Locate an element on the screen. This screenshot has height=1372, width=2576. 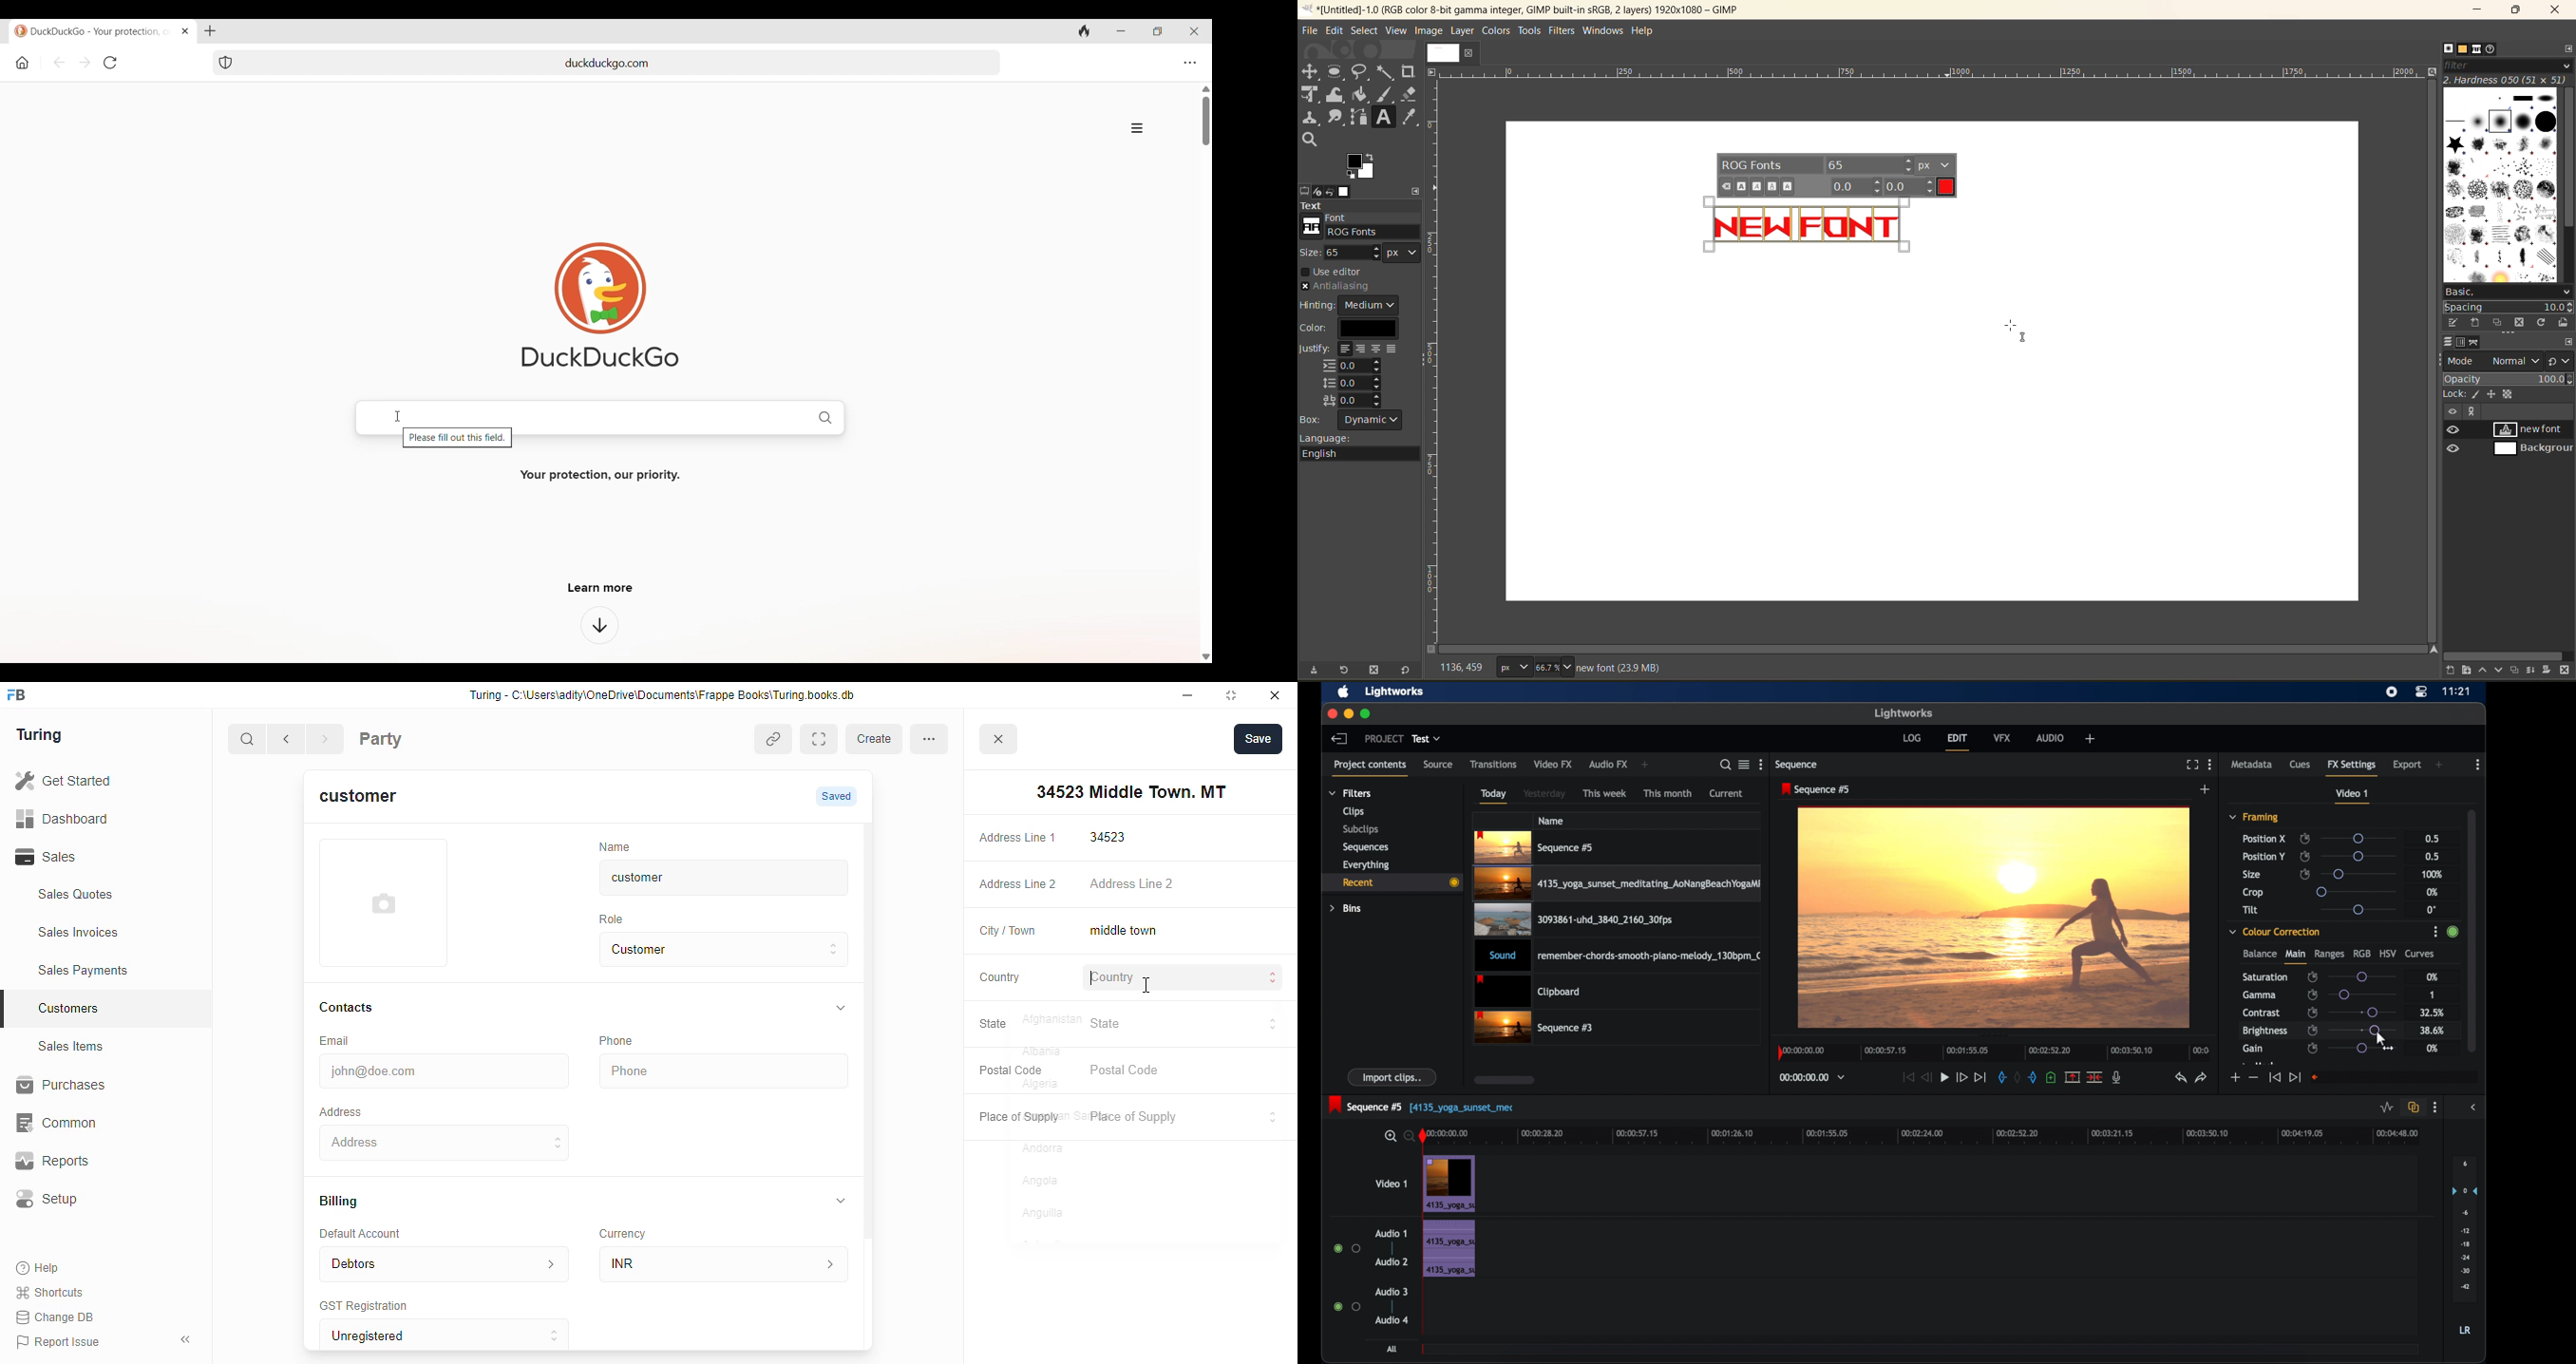
screen recorder icon is located at coordinates (2392, 692).